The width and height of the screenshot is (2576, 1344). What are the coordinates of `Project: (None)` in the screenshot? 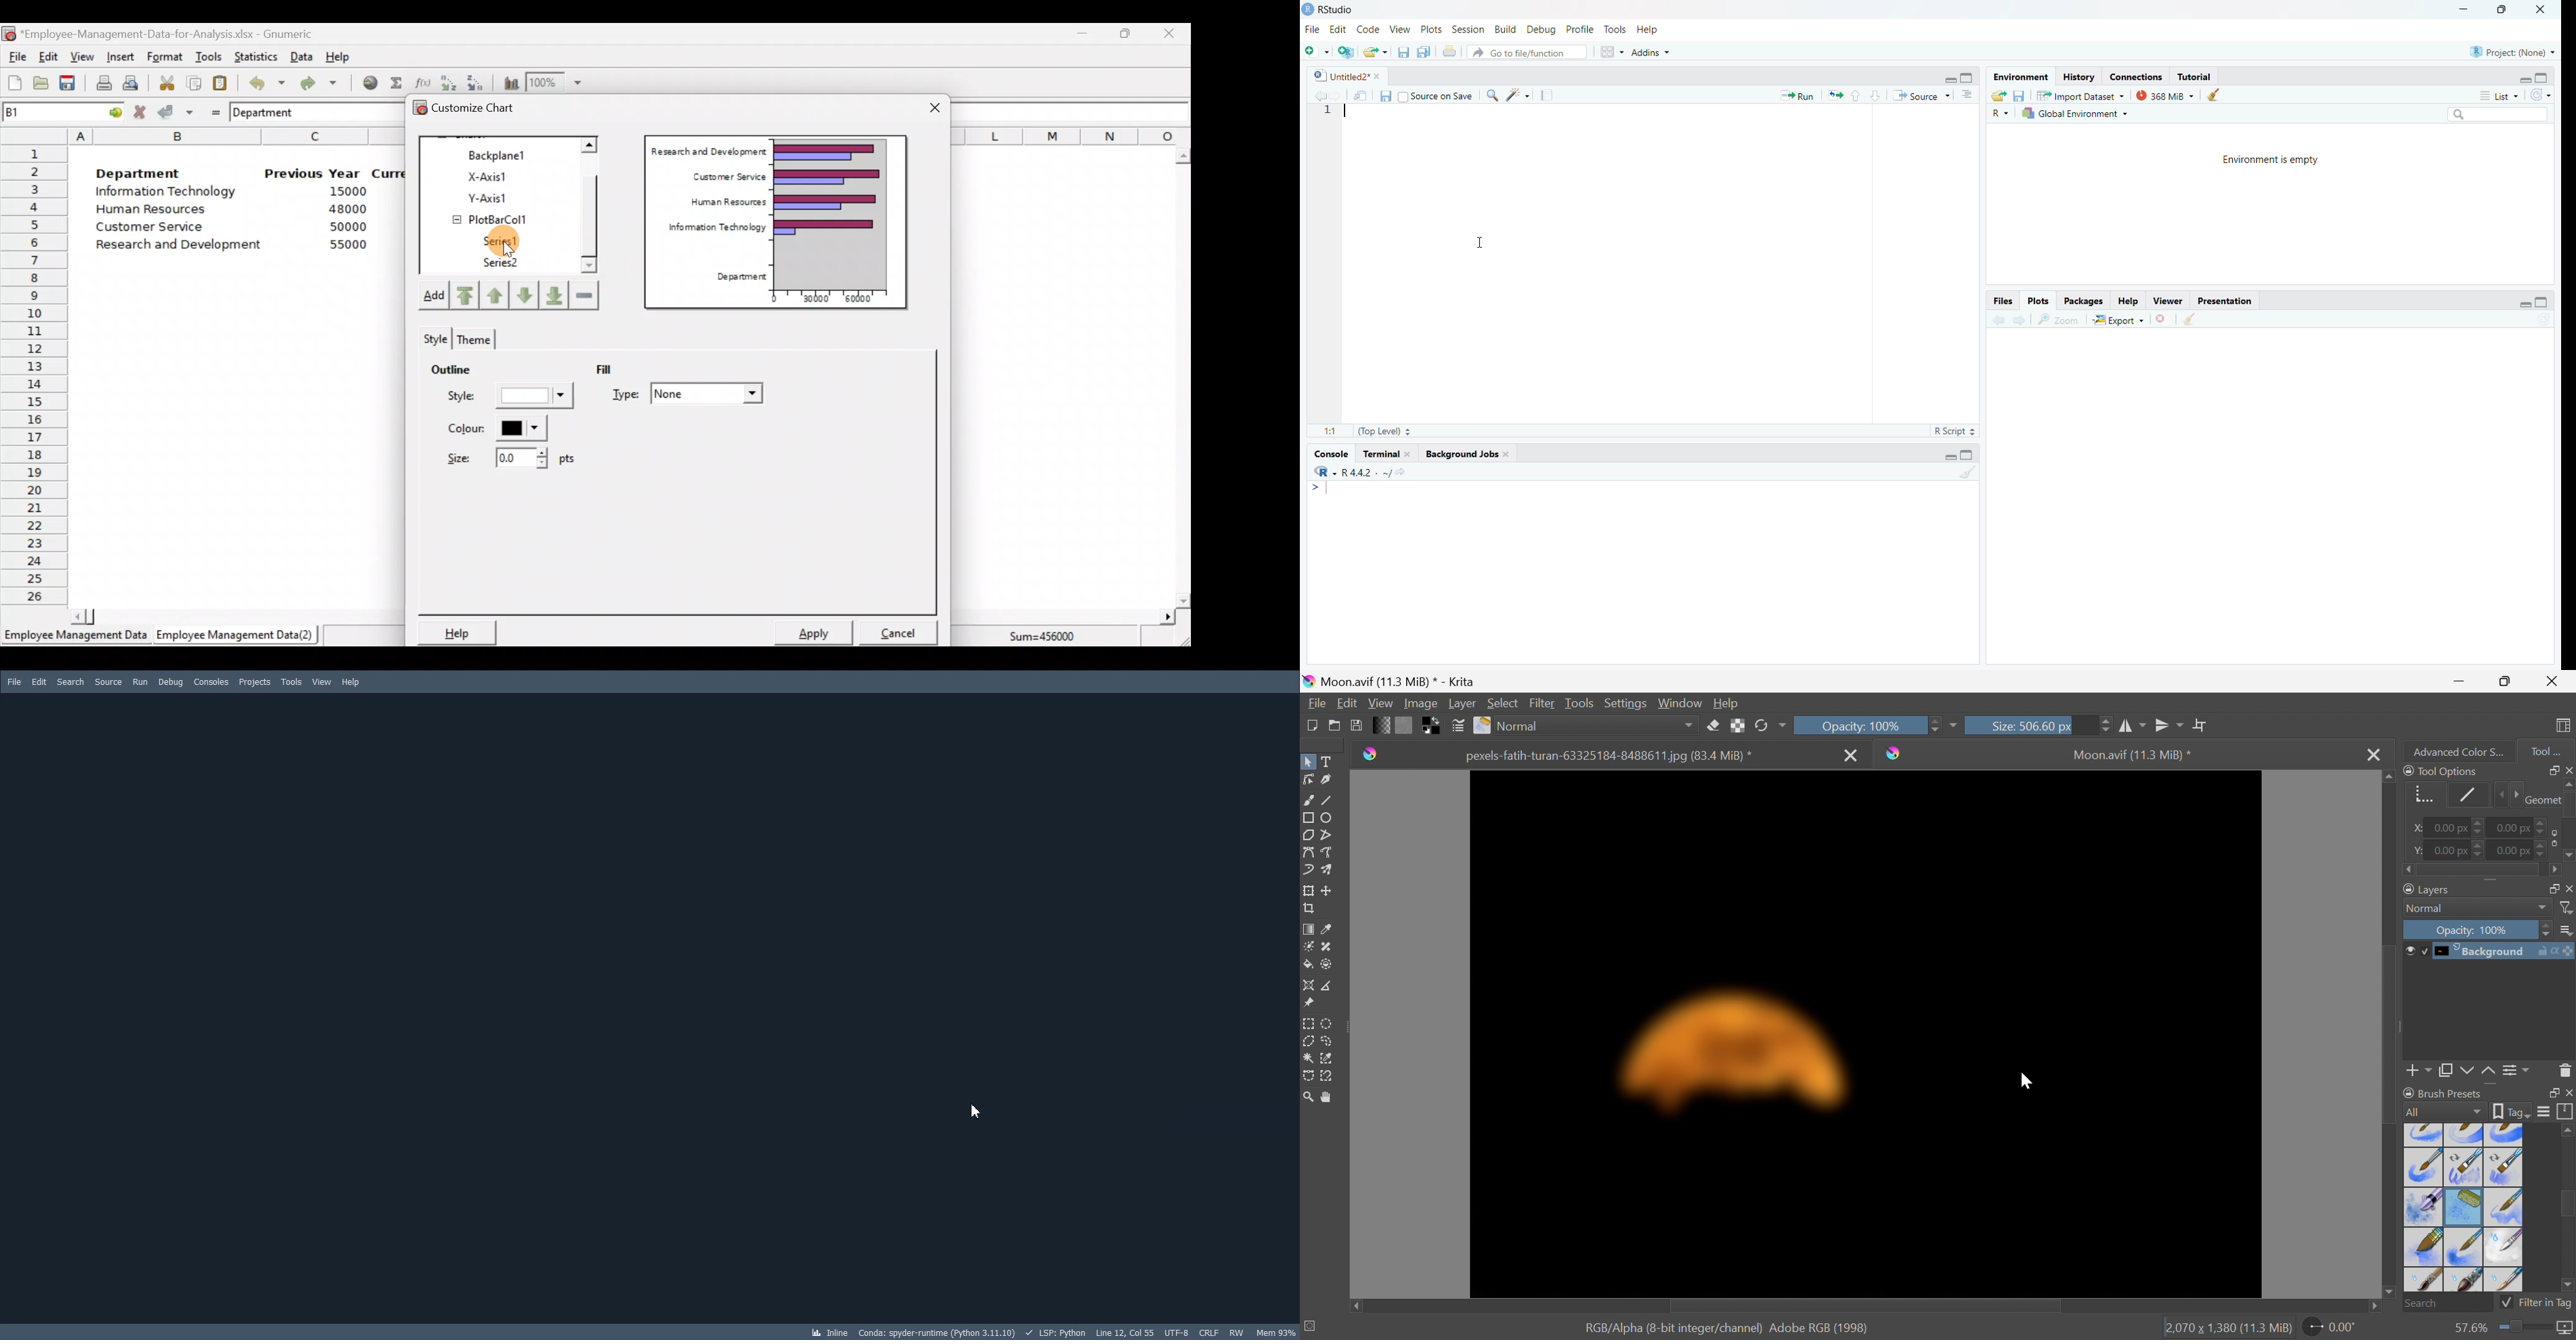 It's located at (2509, 50).